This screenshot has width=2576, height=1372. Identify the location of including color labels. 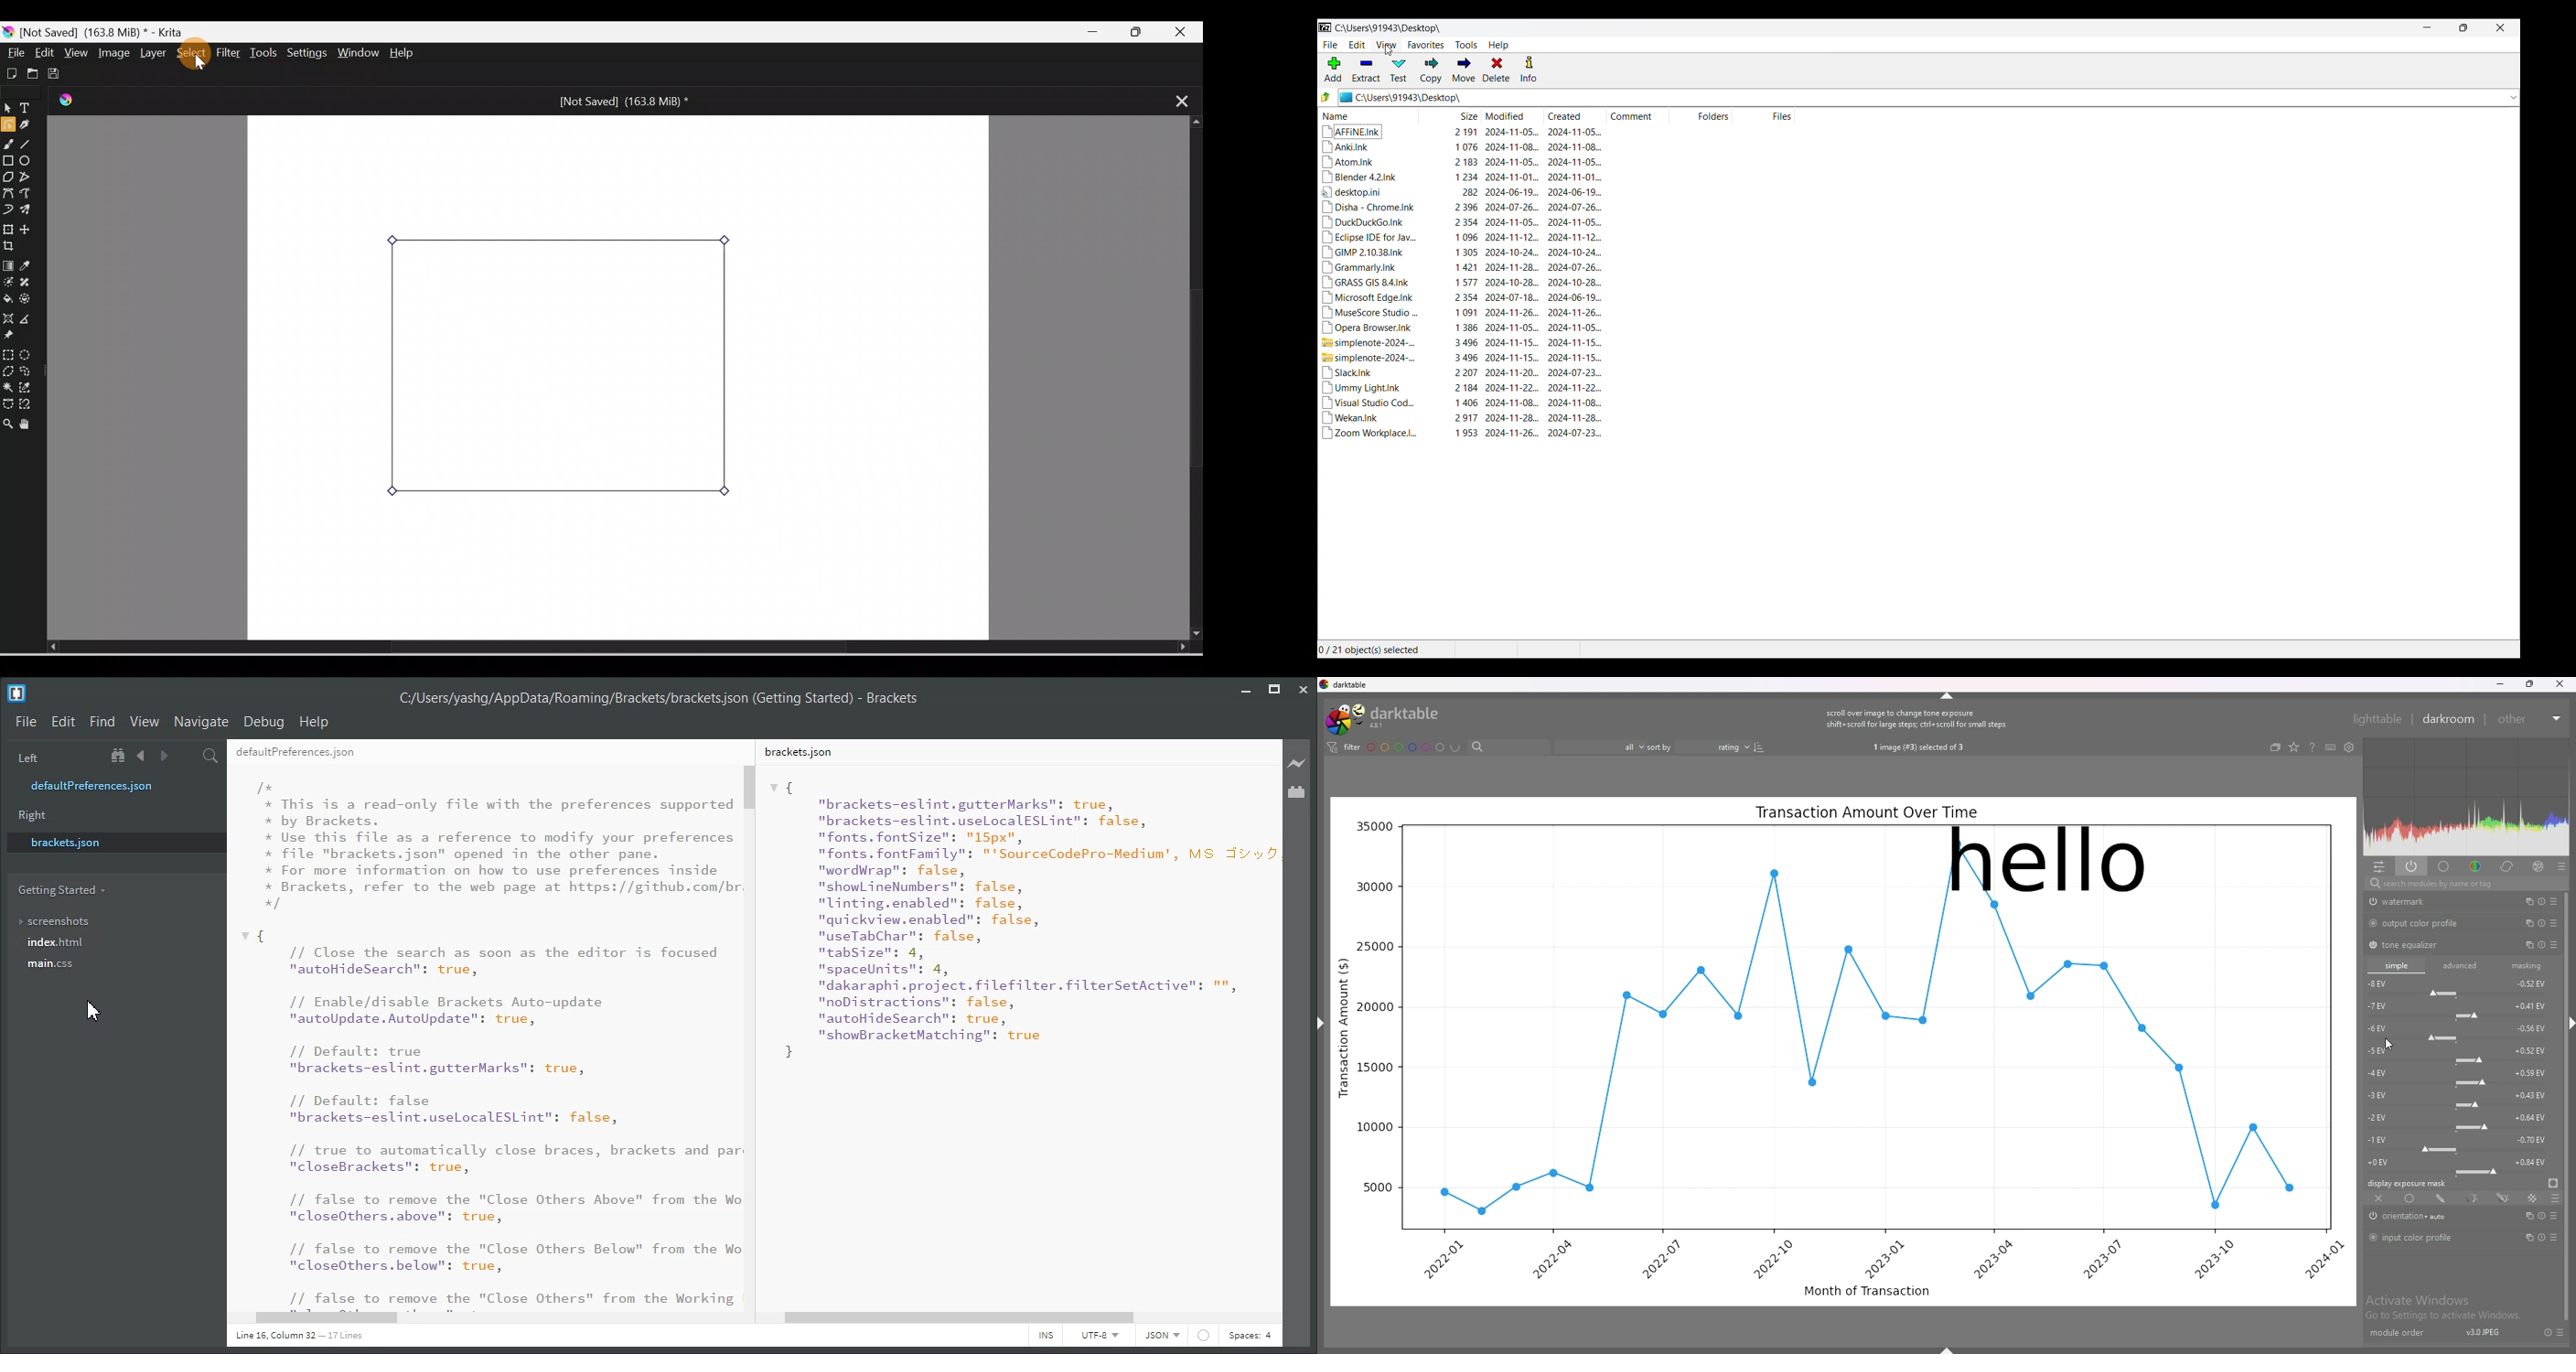
(1456, 748).